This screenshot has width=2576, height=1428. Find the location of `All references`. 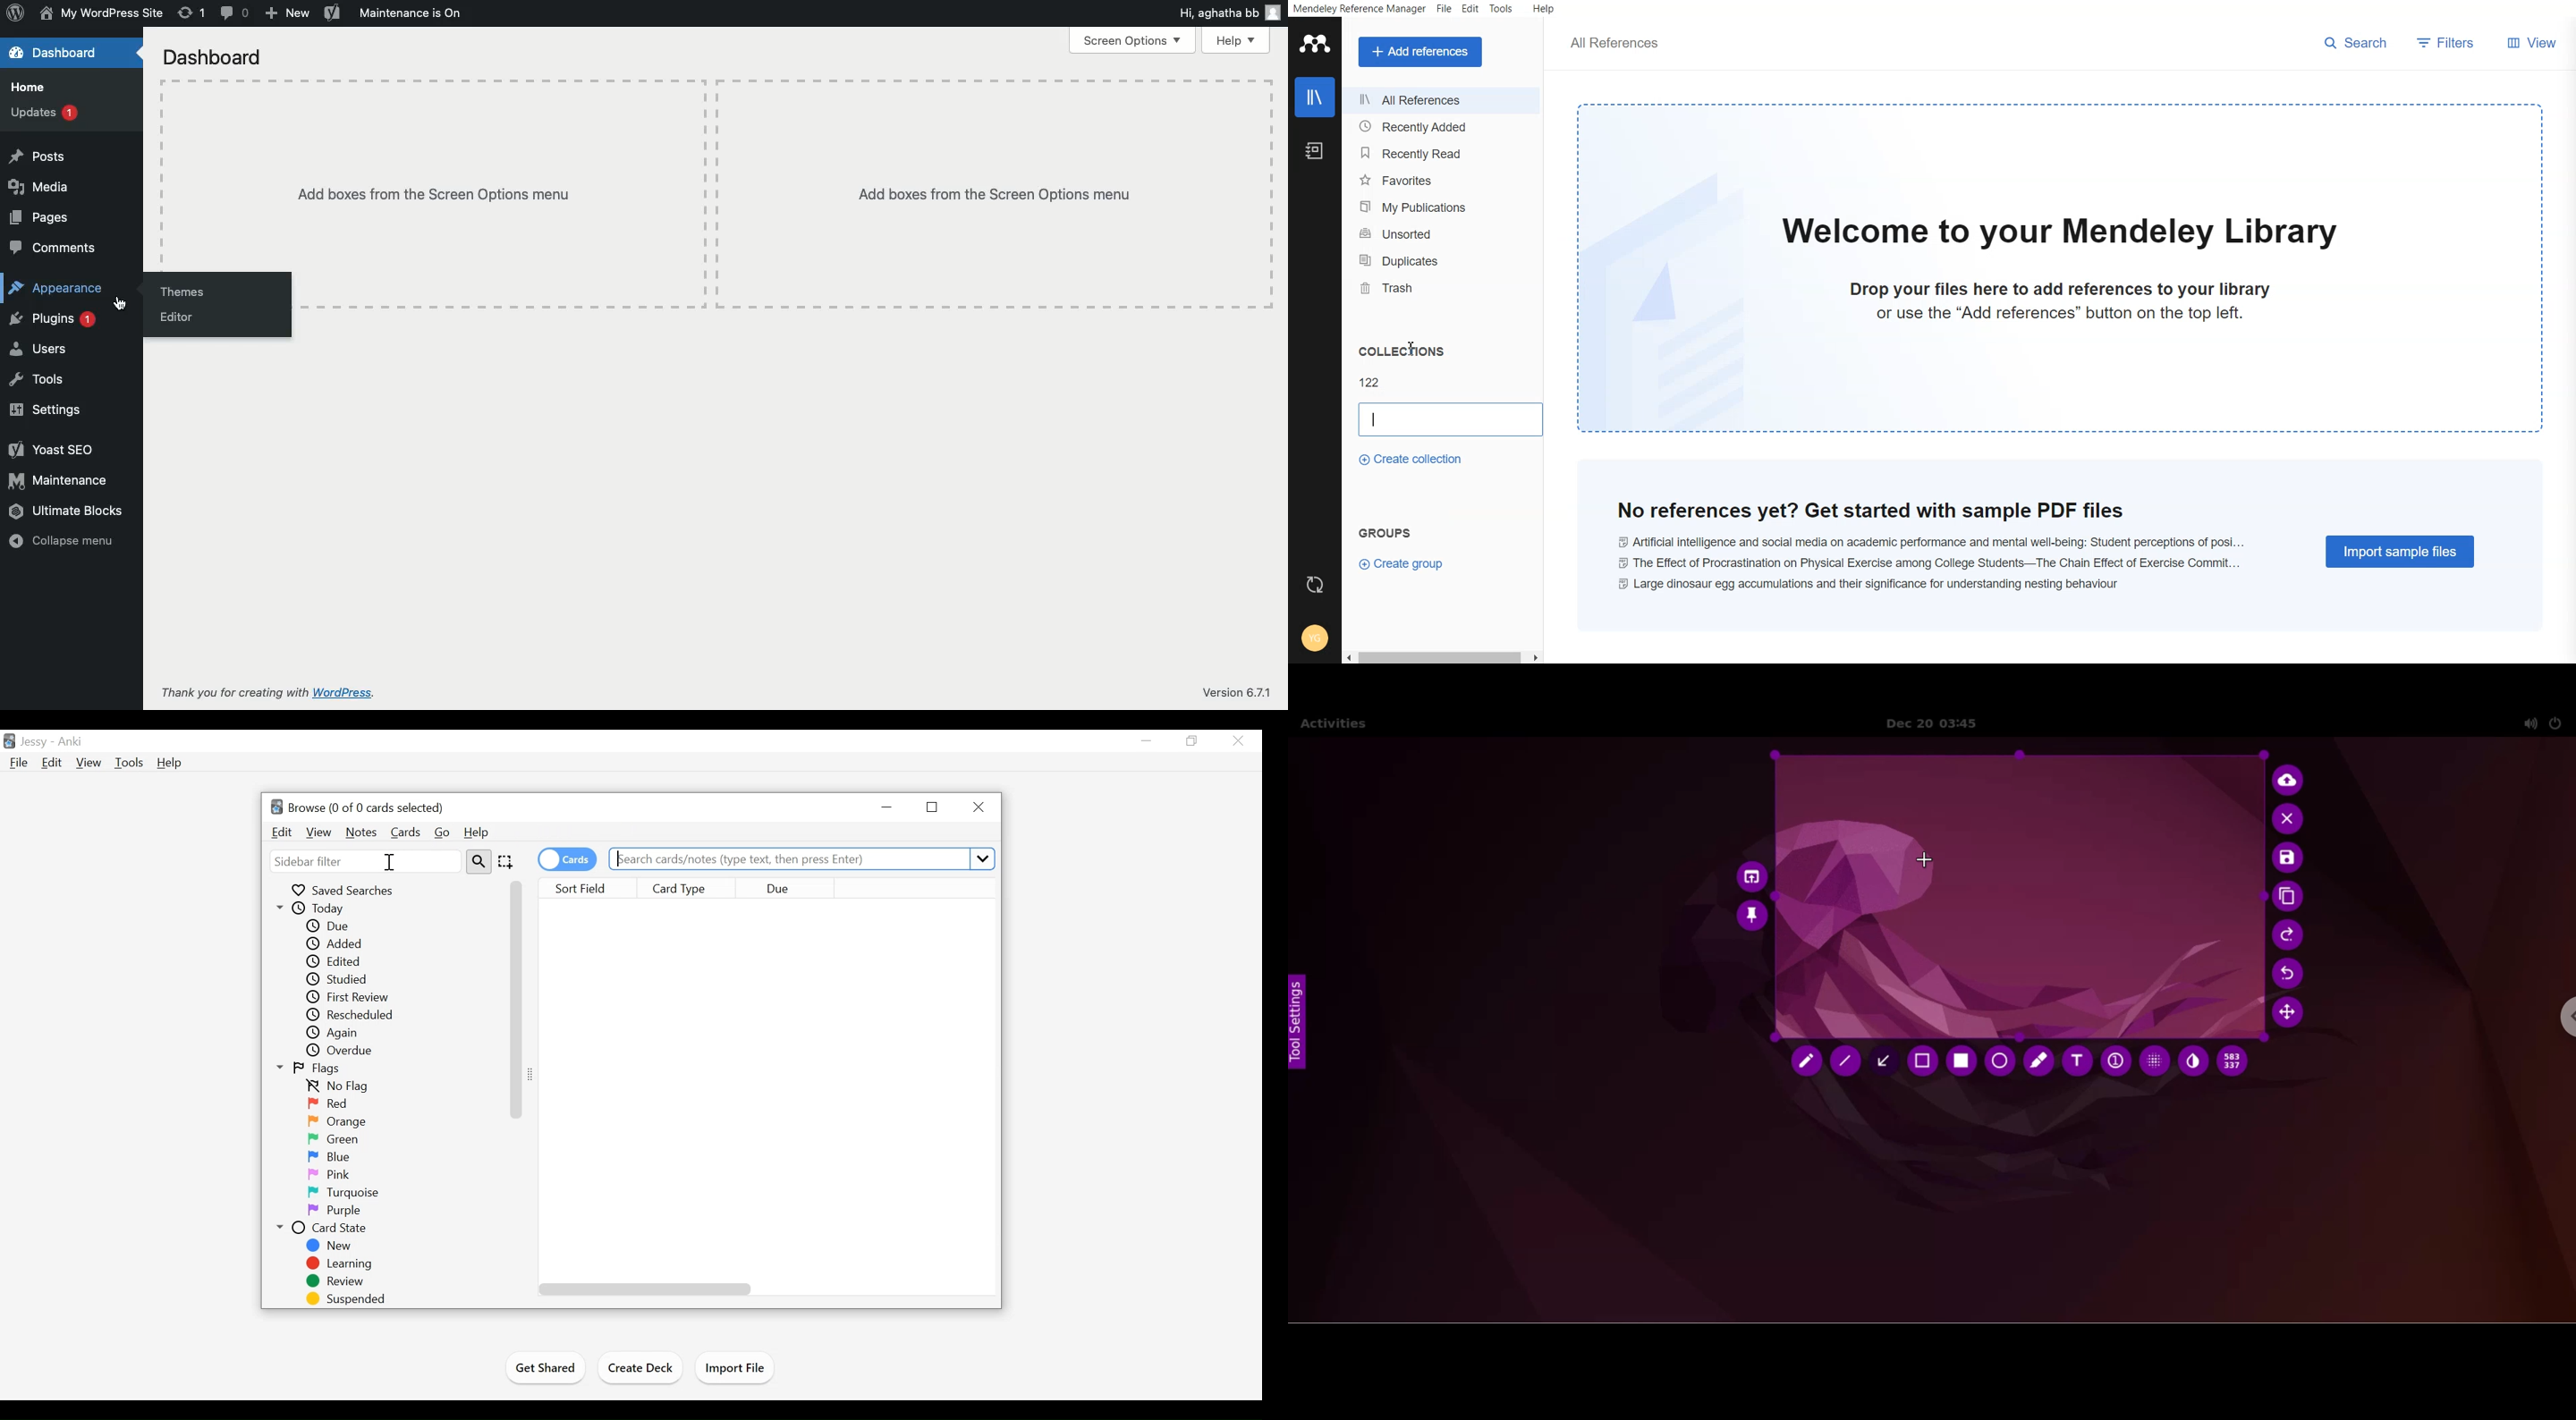

All references is located at coordinates (1441, 101).